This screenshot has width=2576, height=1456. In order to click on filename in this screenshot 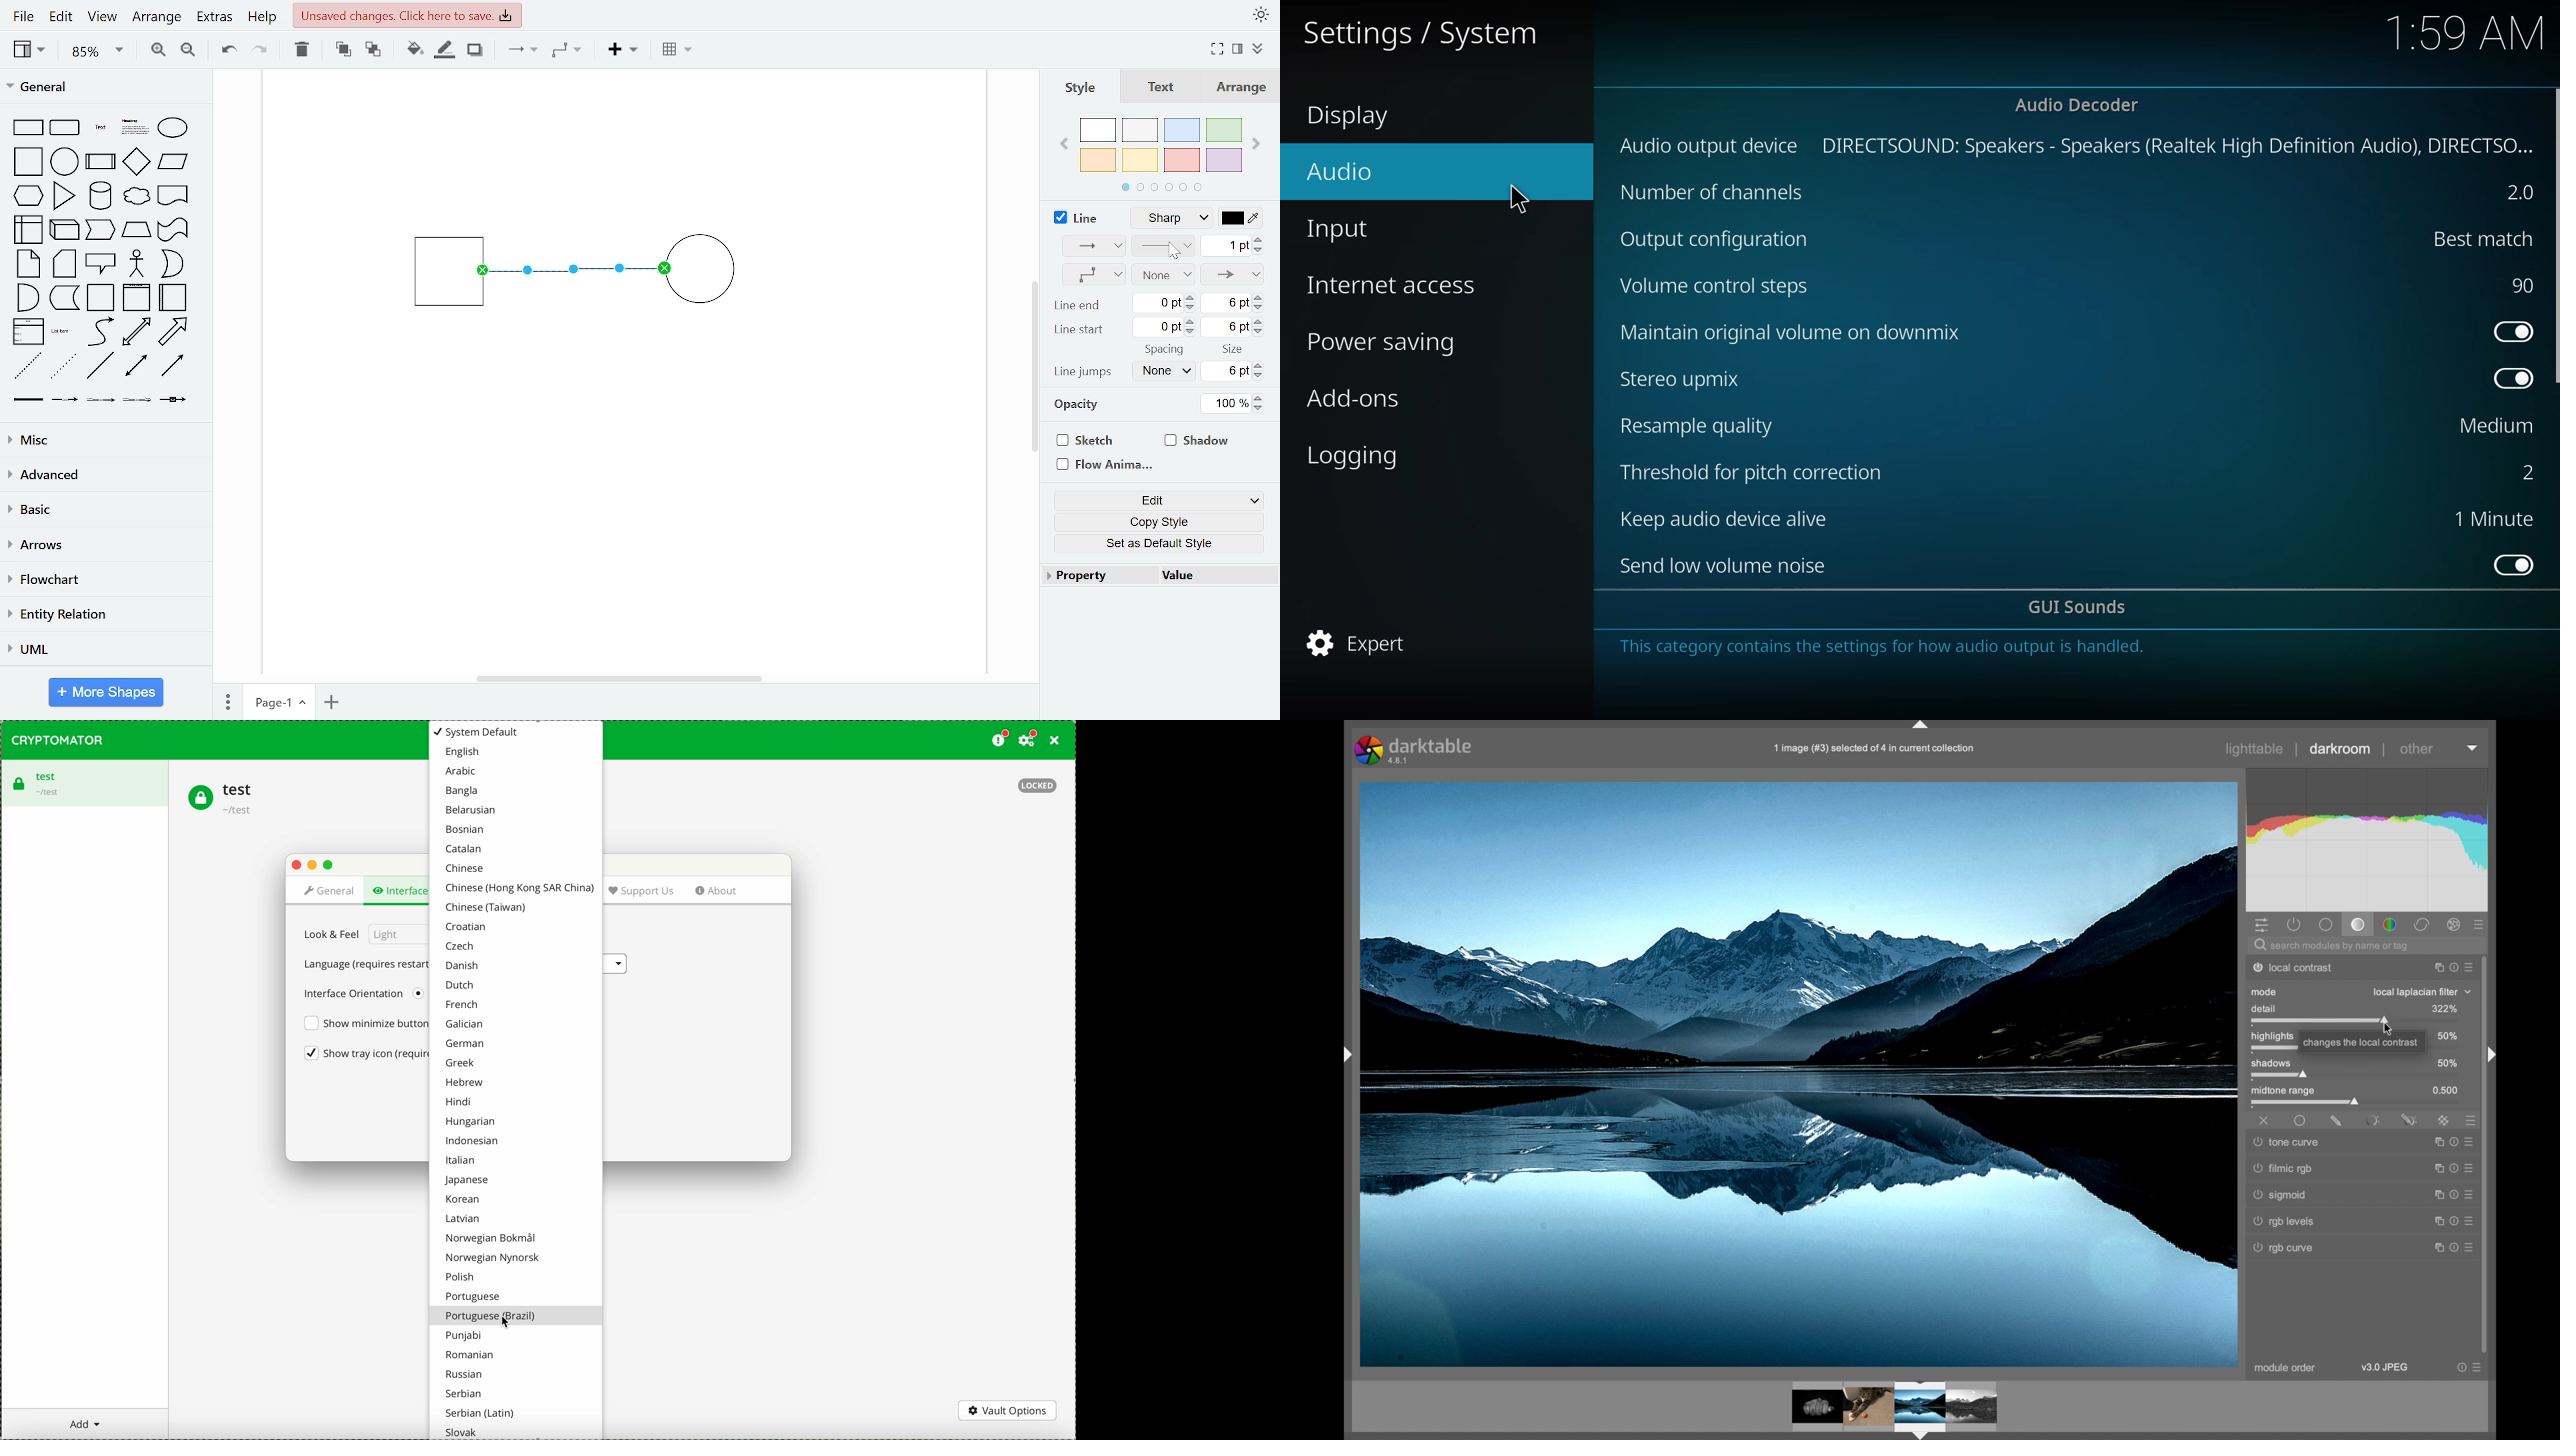, I will do `click(1873, 749)`.